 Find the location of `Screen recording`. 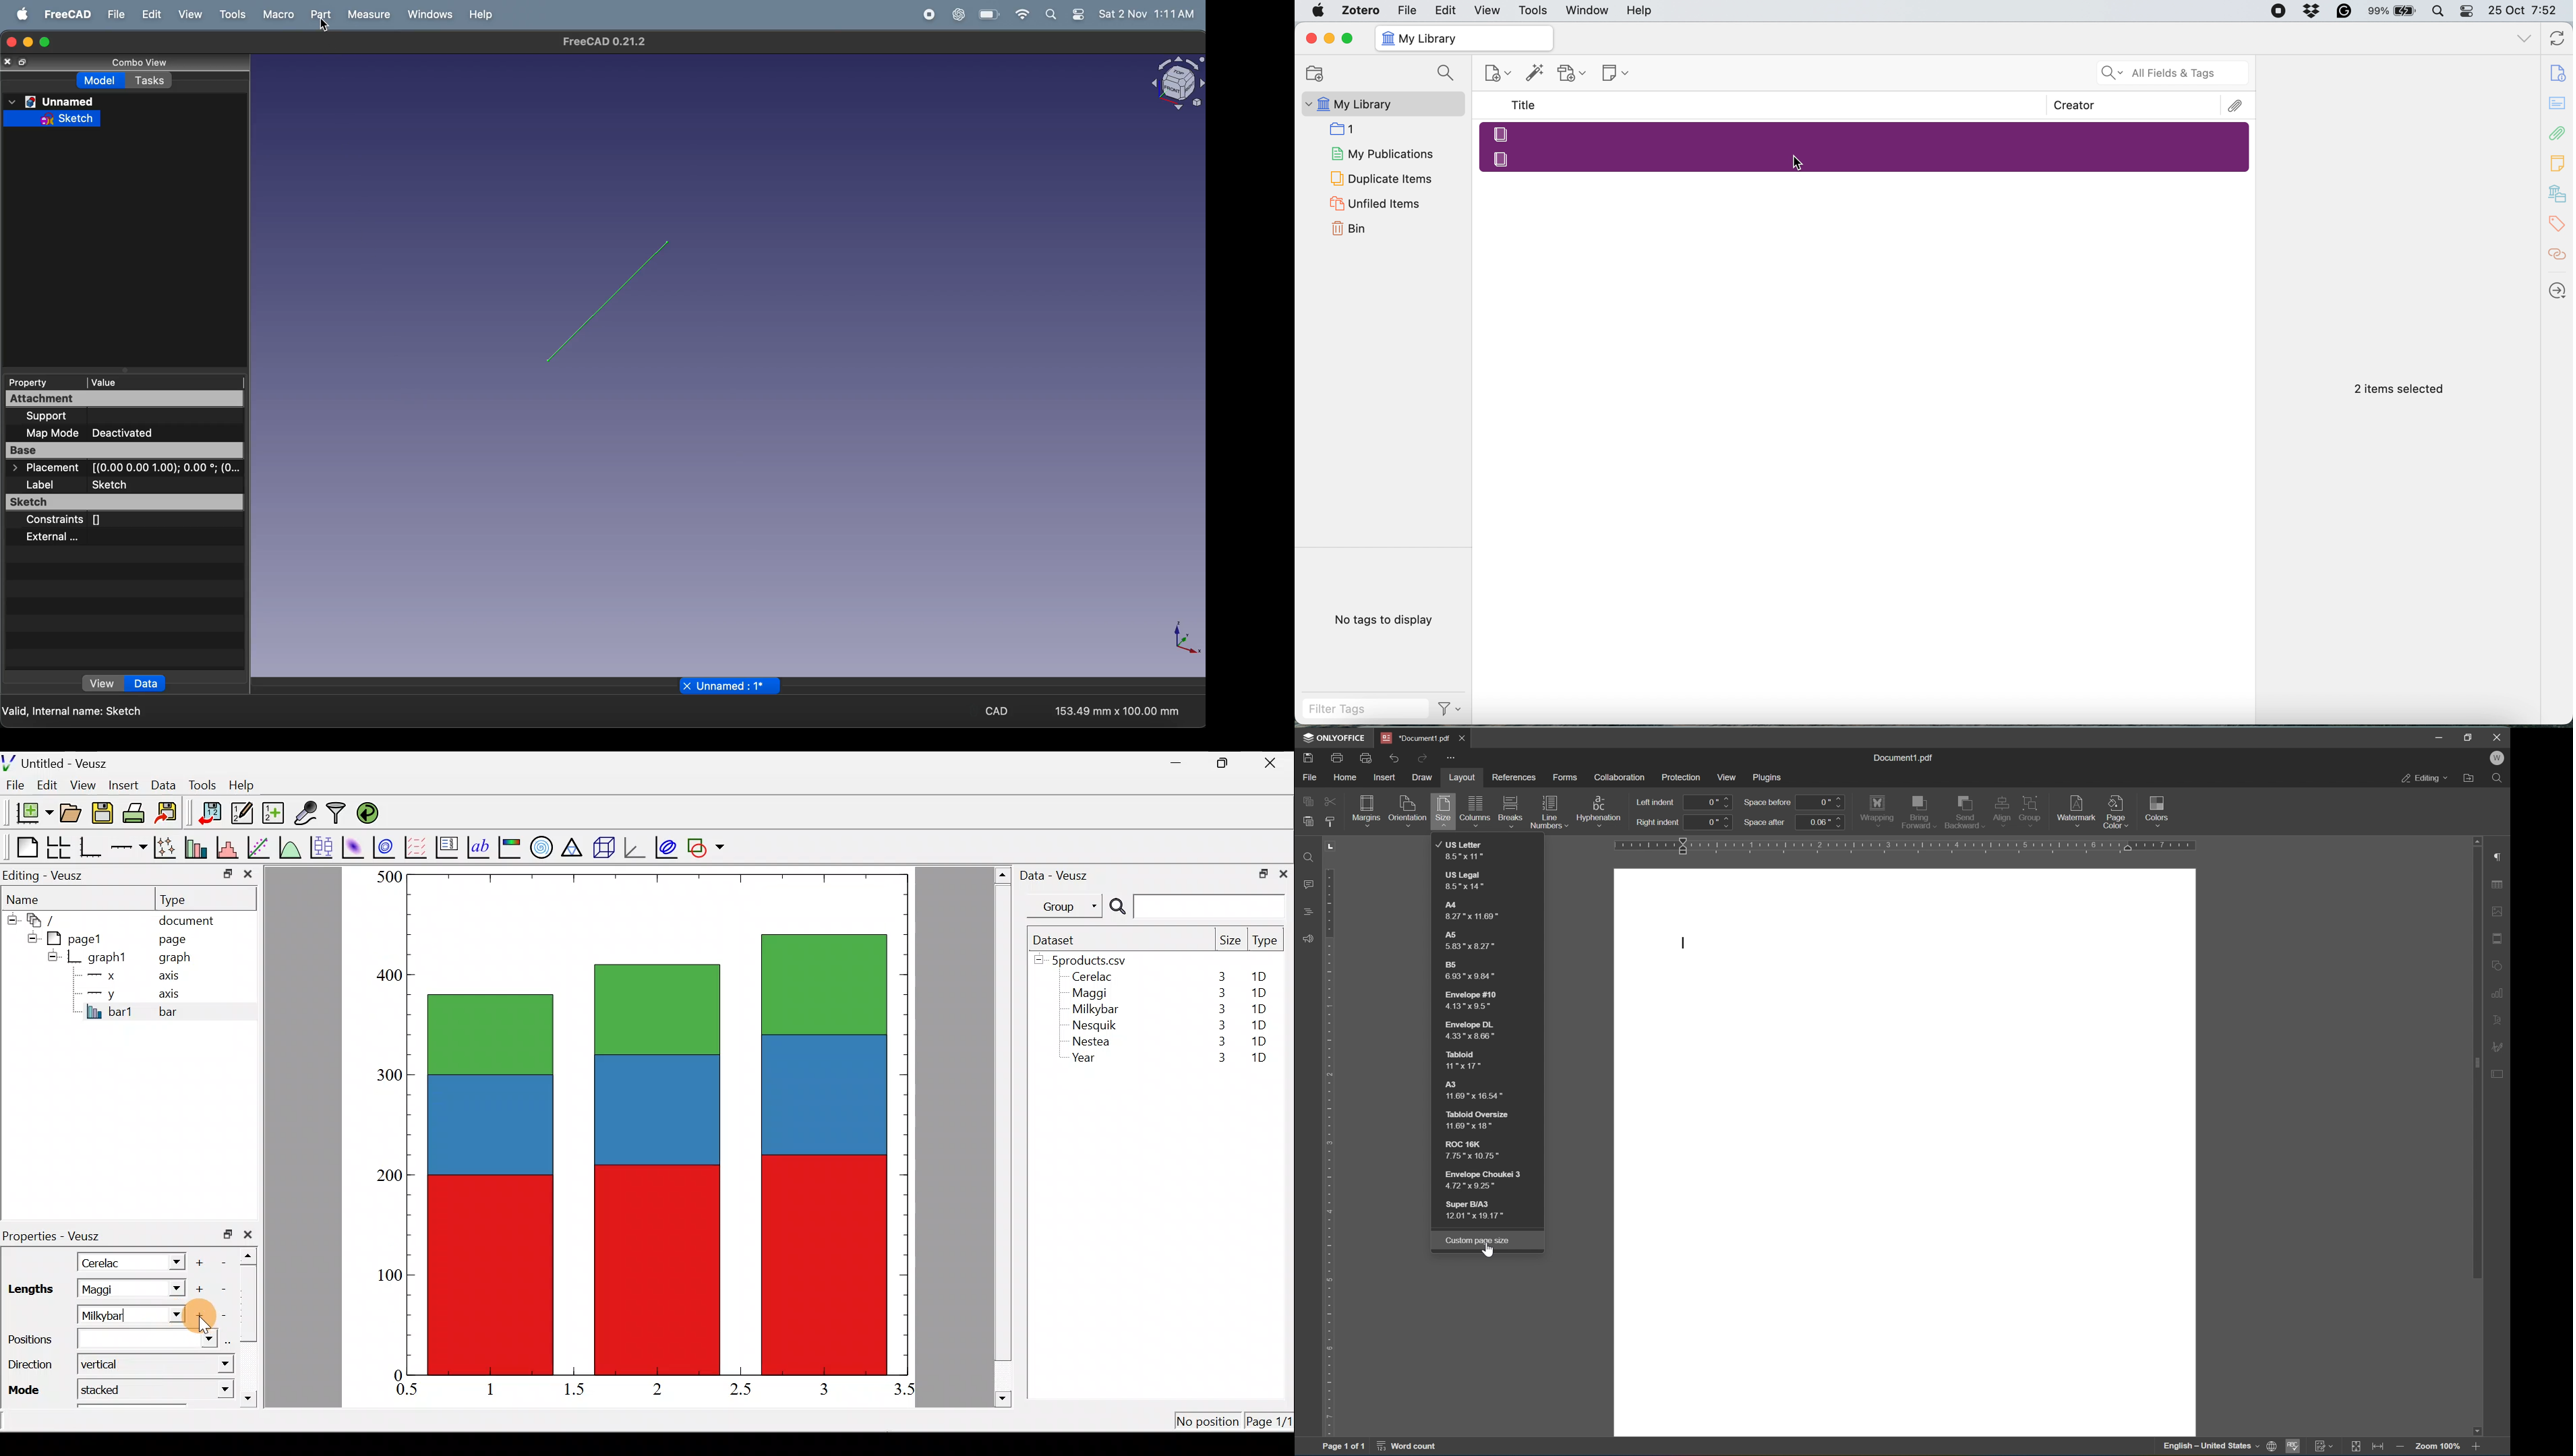

Screen recording is located at coordinates (2278, 12).